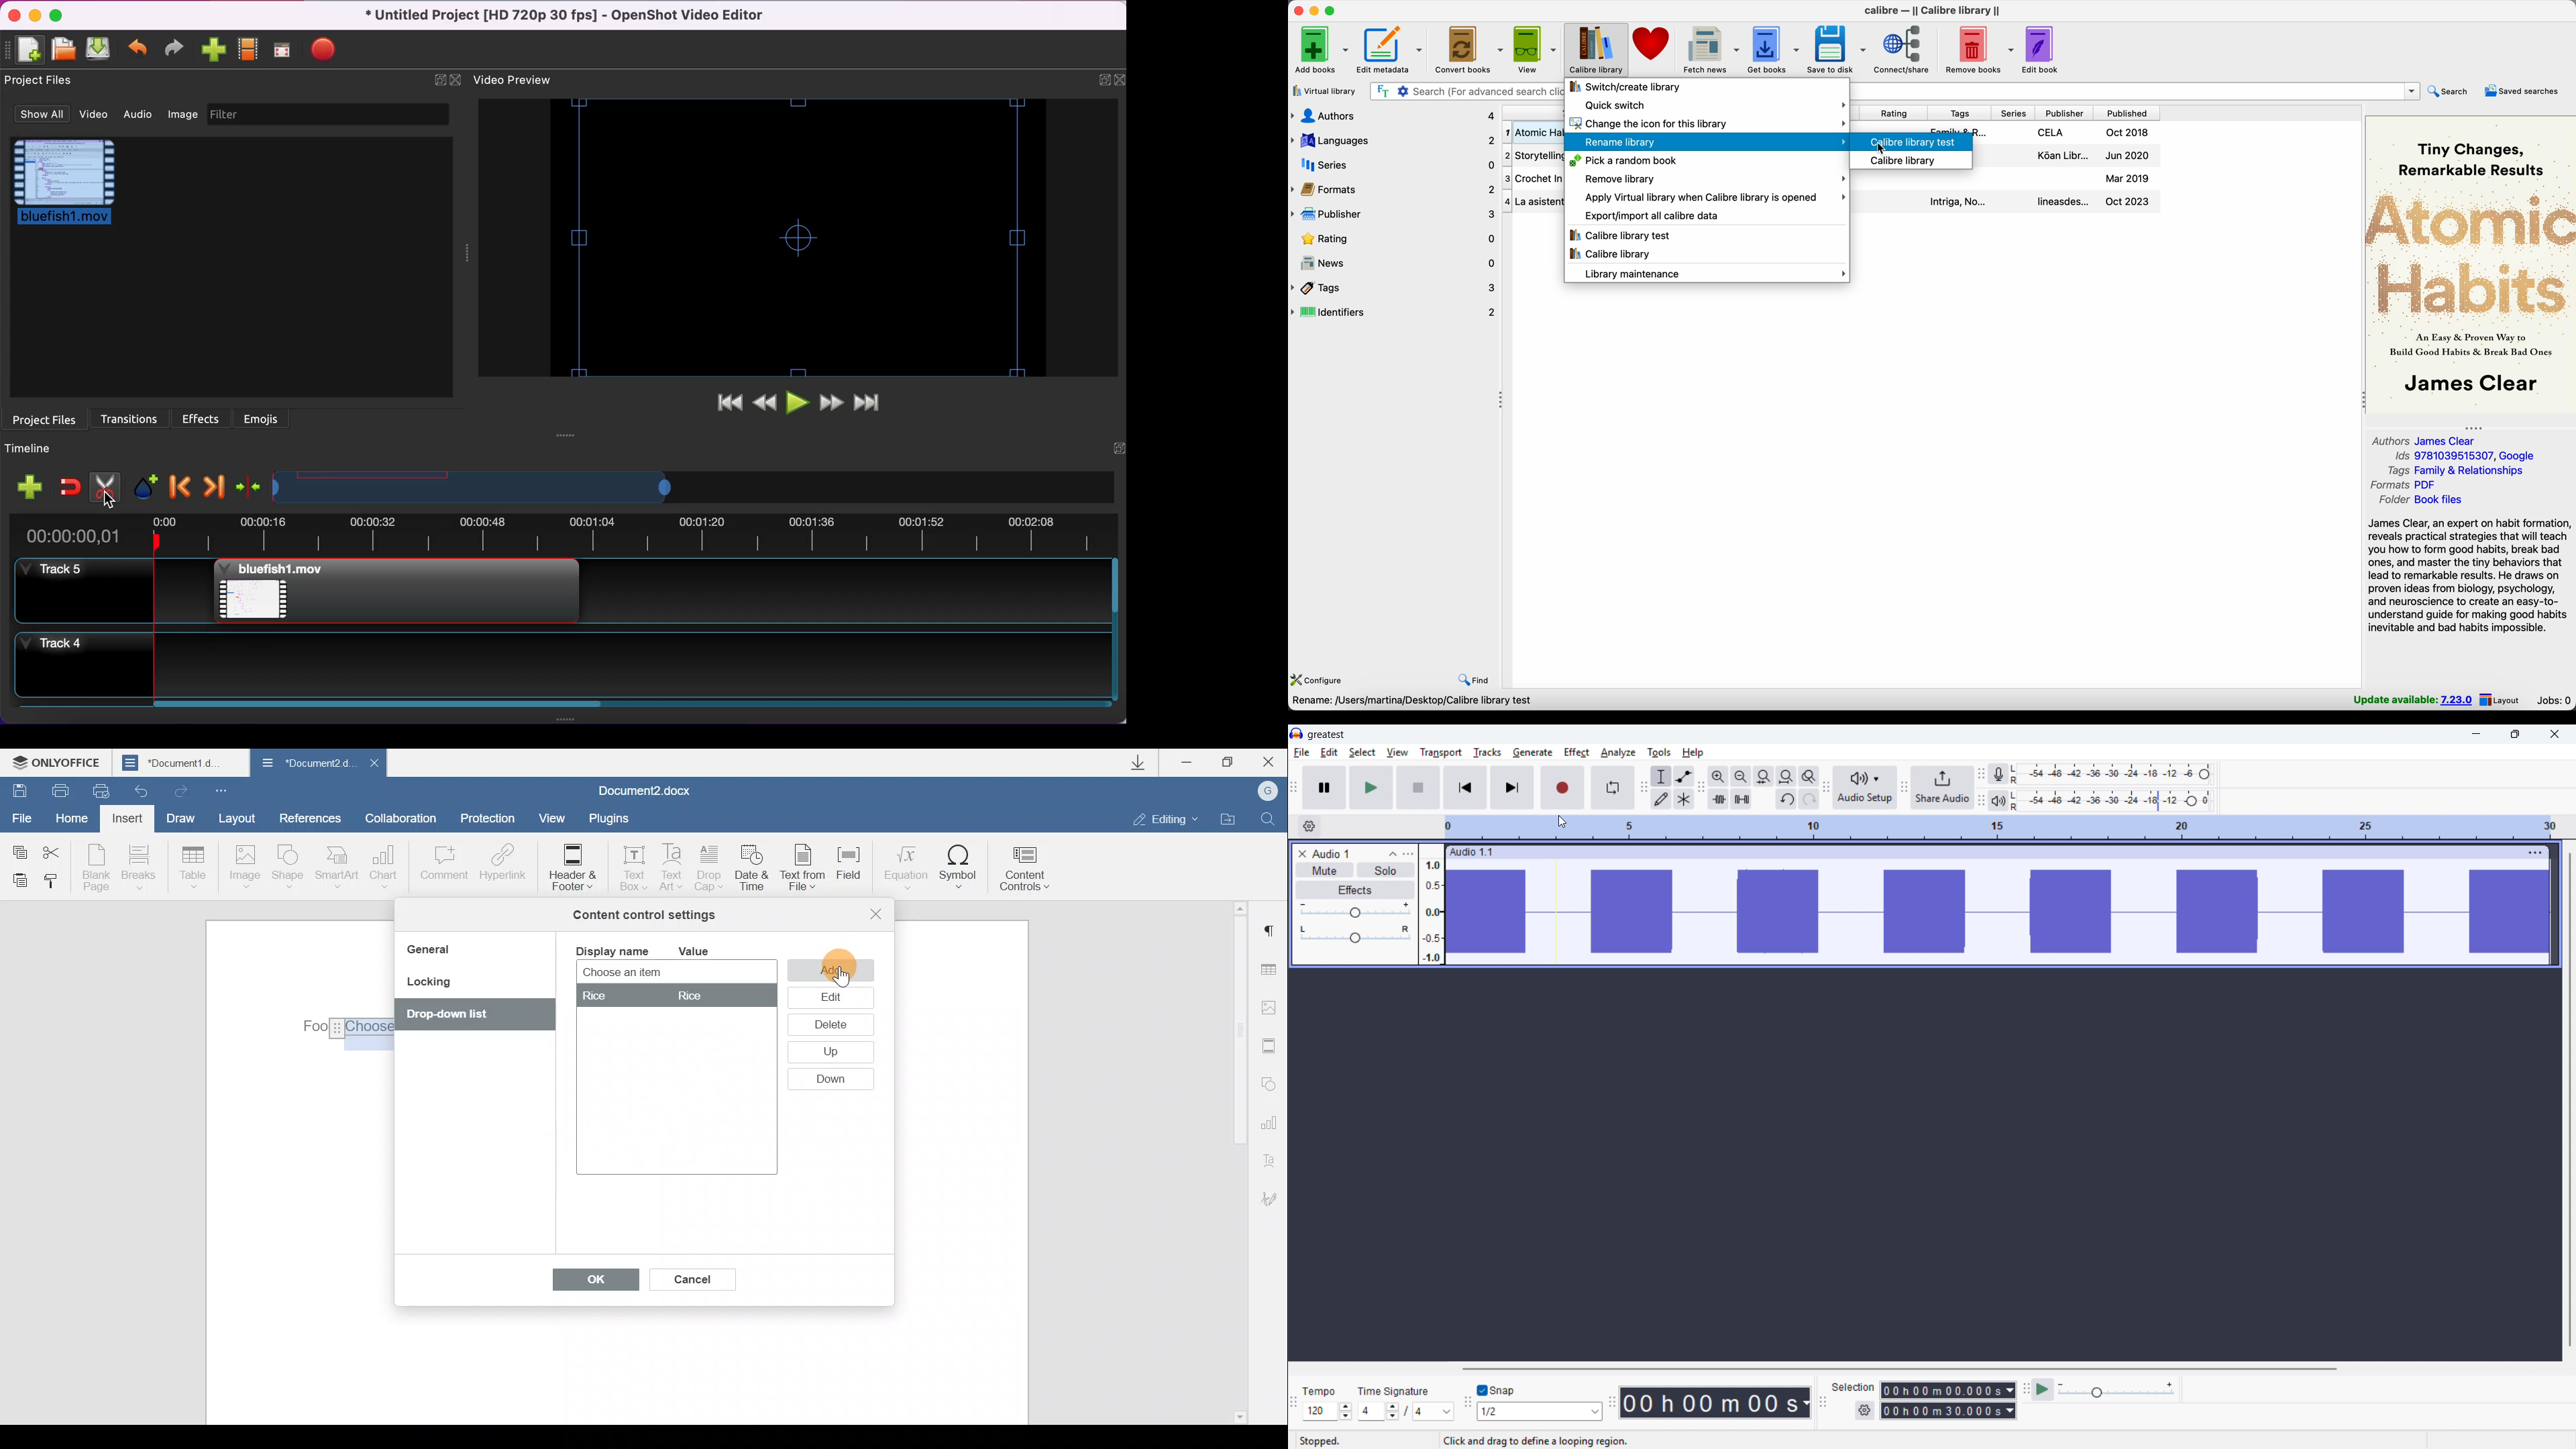  What do you see at coordinates (1465, 1404) in the screenshot?
I see `Snapping toolbar ` at bounding box center [1465, 1404].